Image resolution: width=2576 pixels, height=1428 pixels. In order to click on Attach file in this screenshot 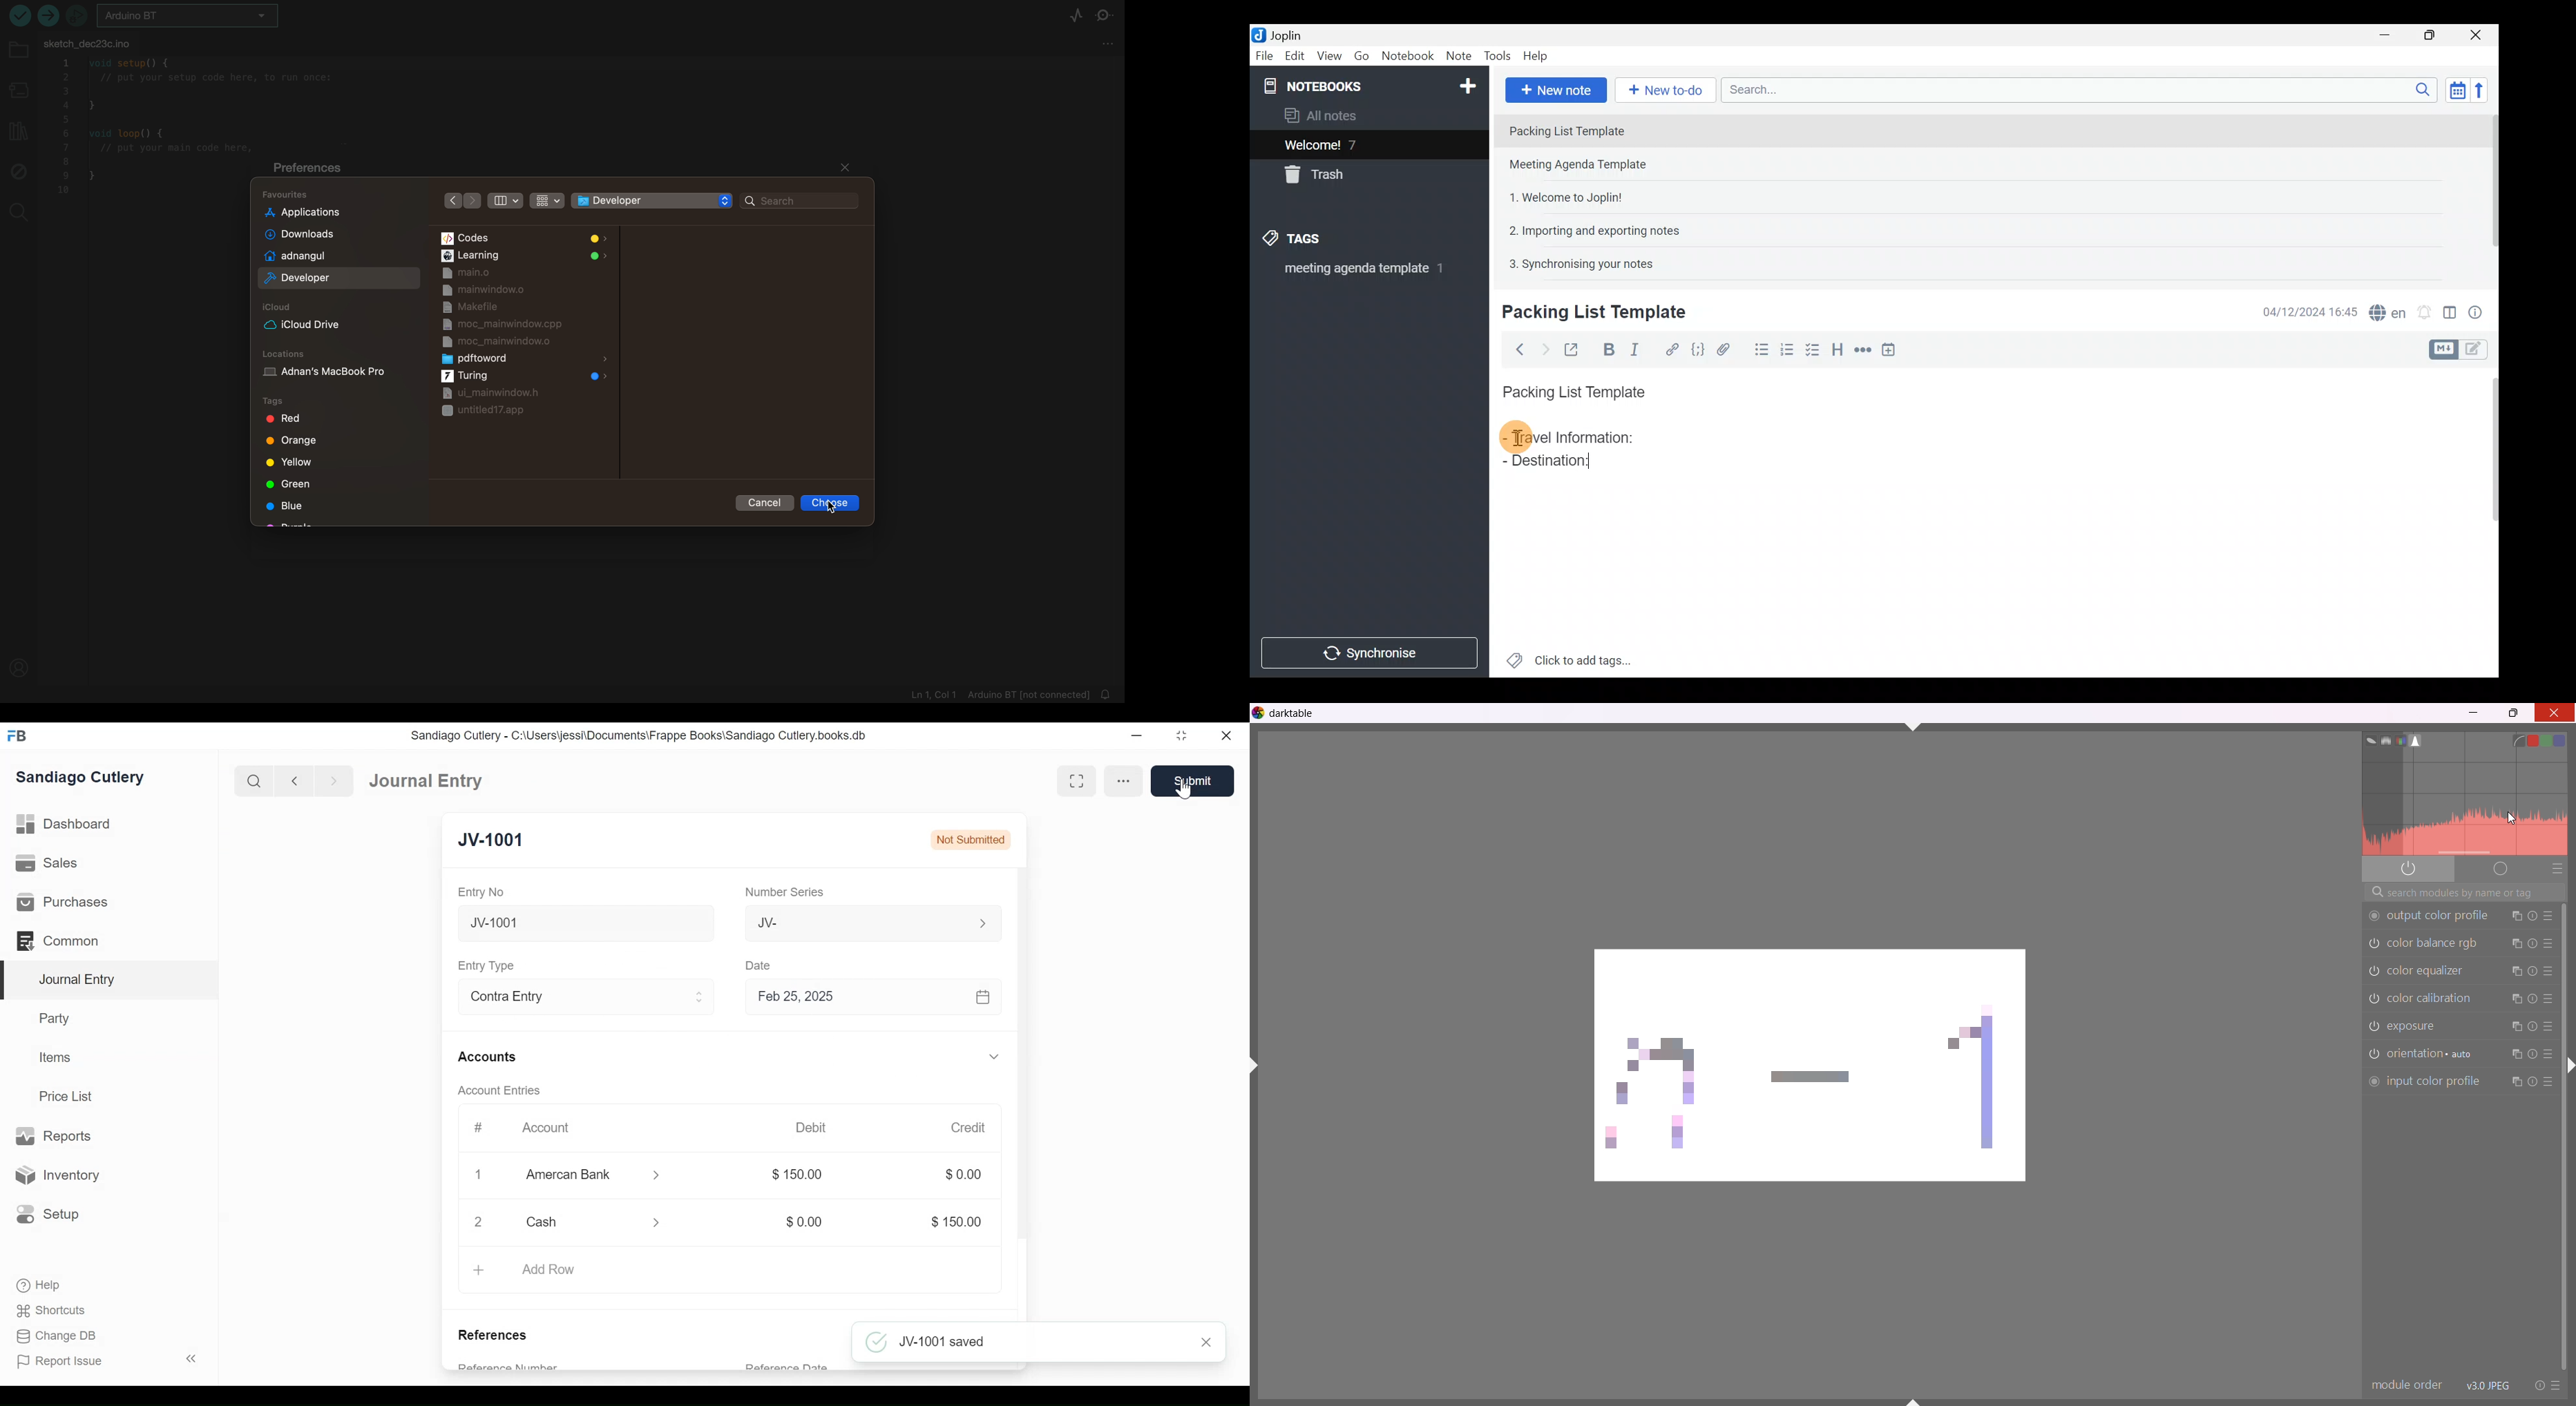, I will do `click(1724, 349)`.